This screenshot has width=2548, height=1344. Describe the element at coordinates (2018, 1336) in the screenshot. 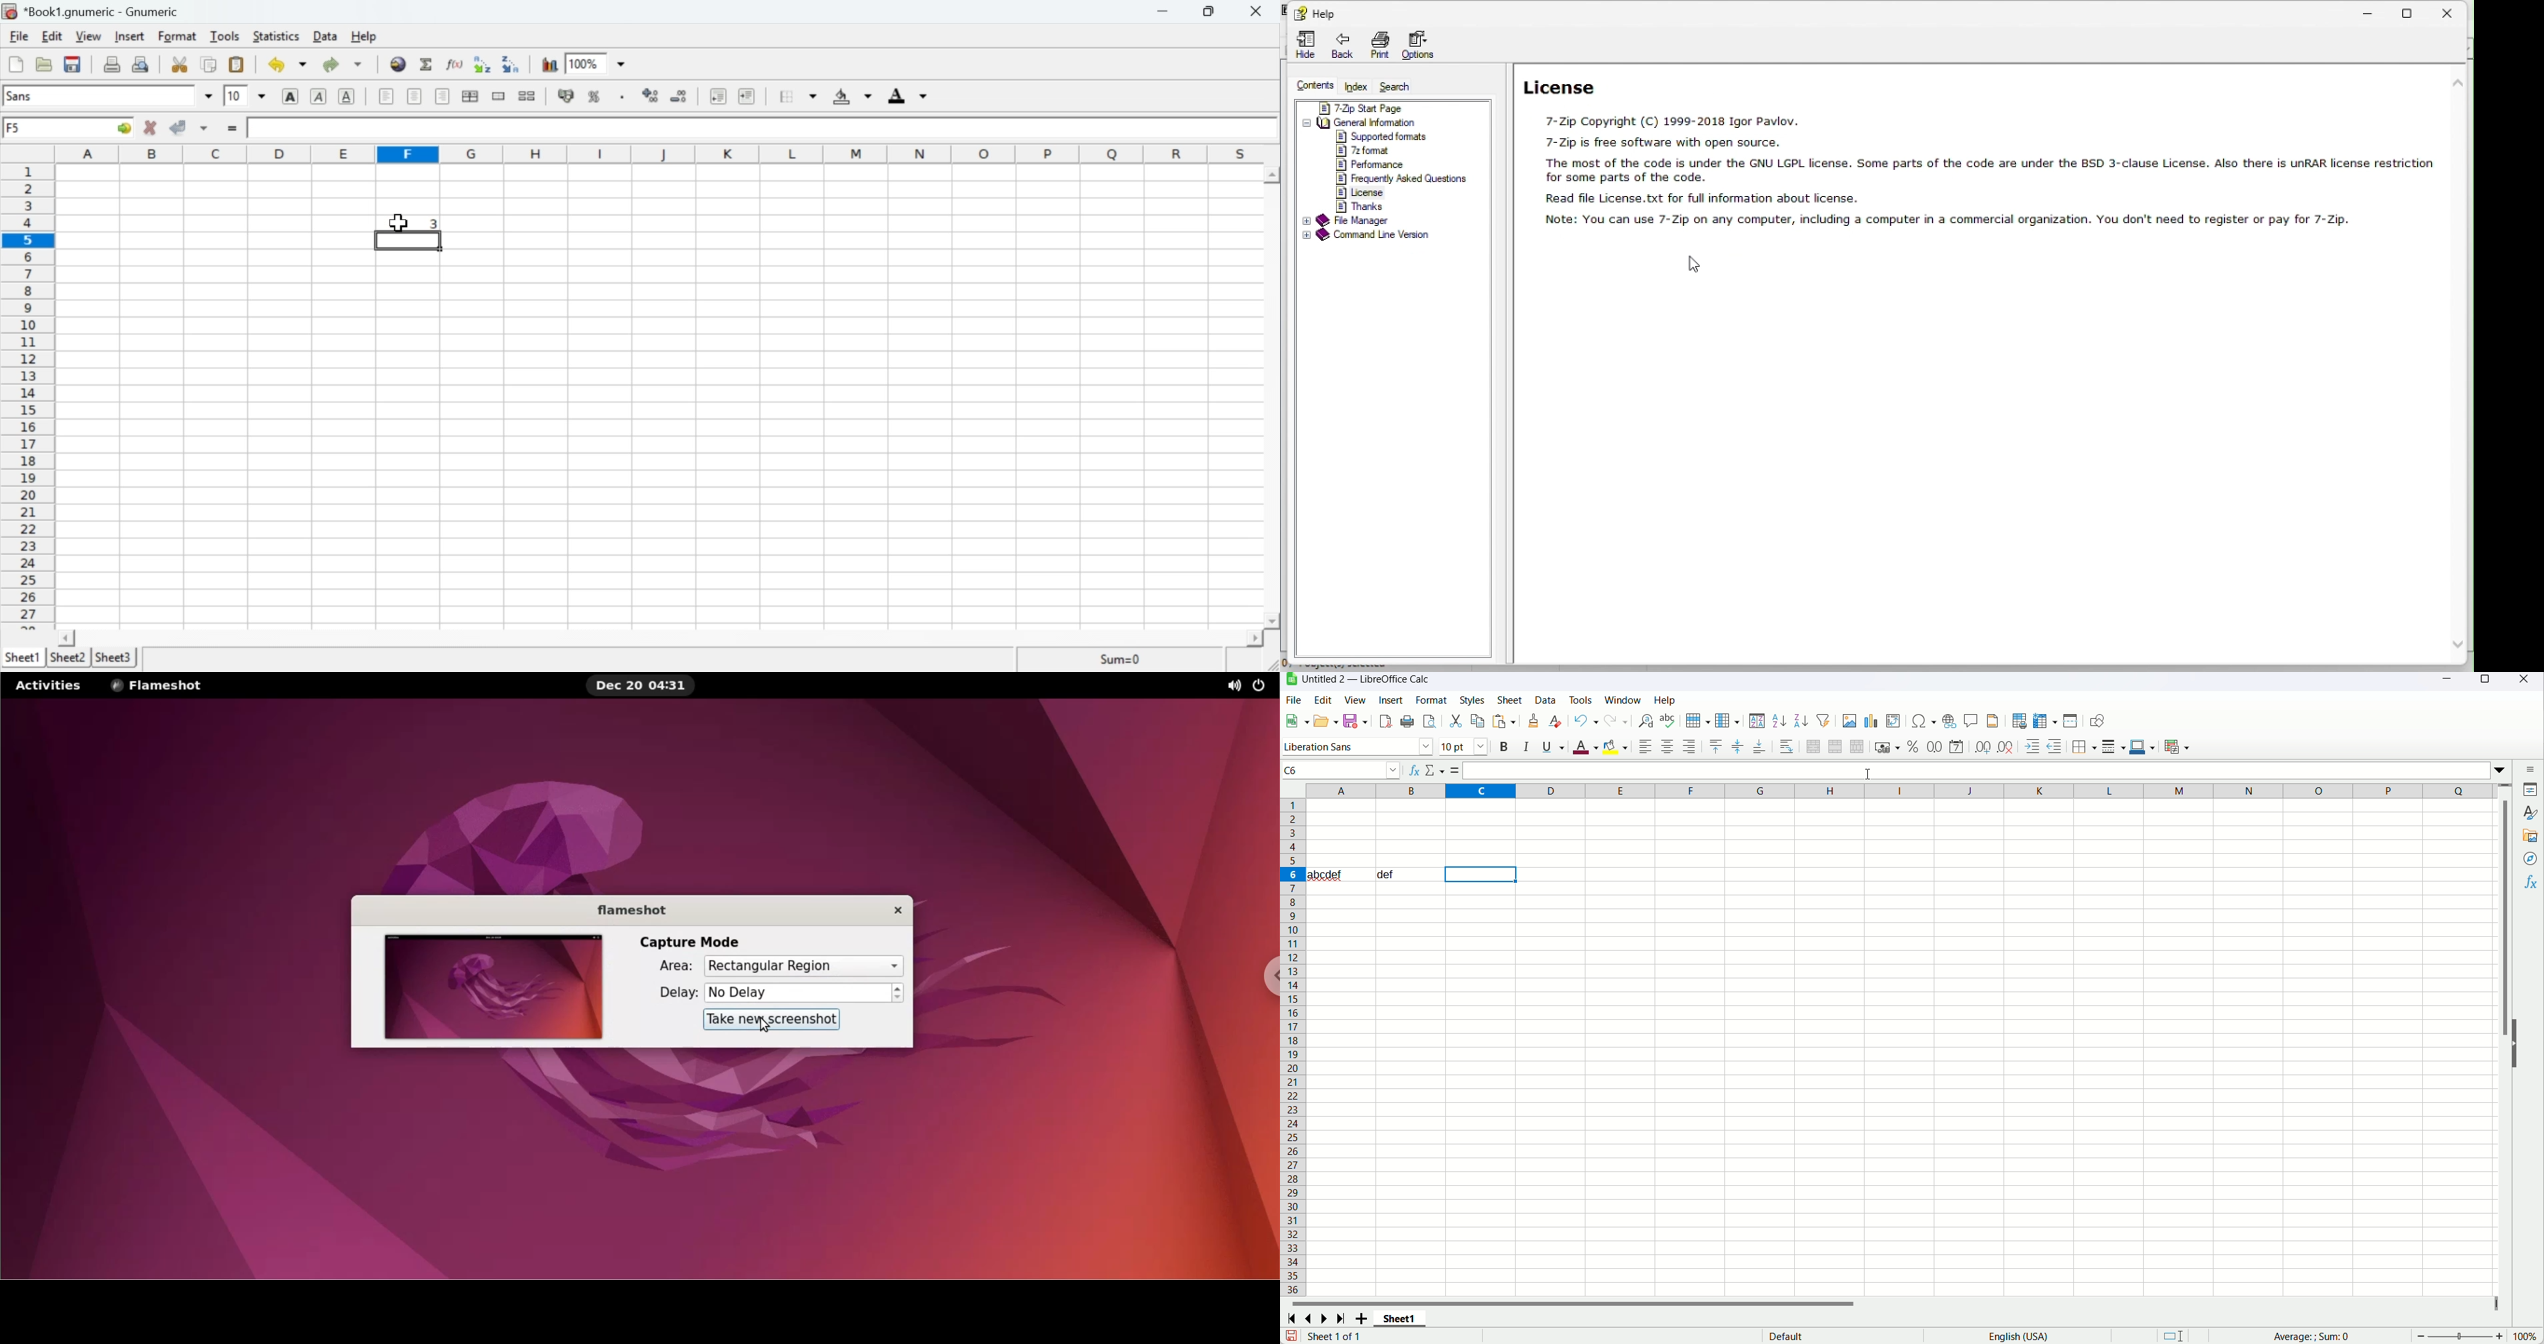

I see `english (USA)` at that location.